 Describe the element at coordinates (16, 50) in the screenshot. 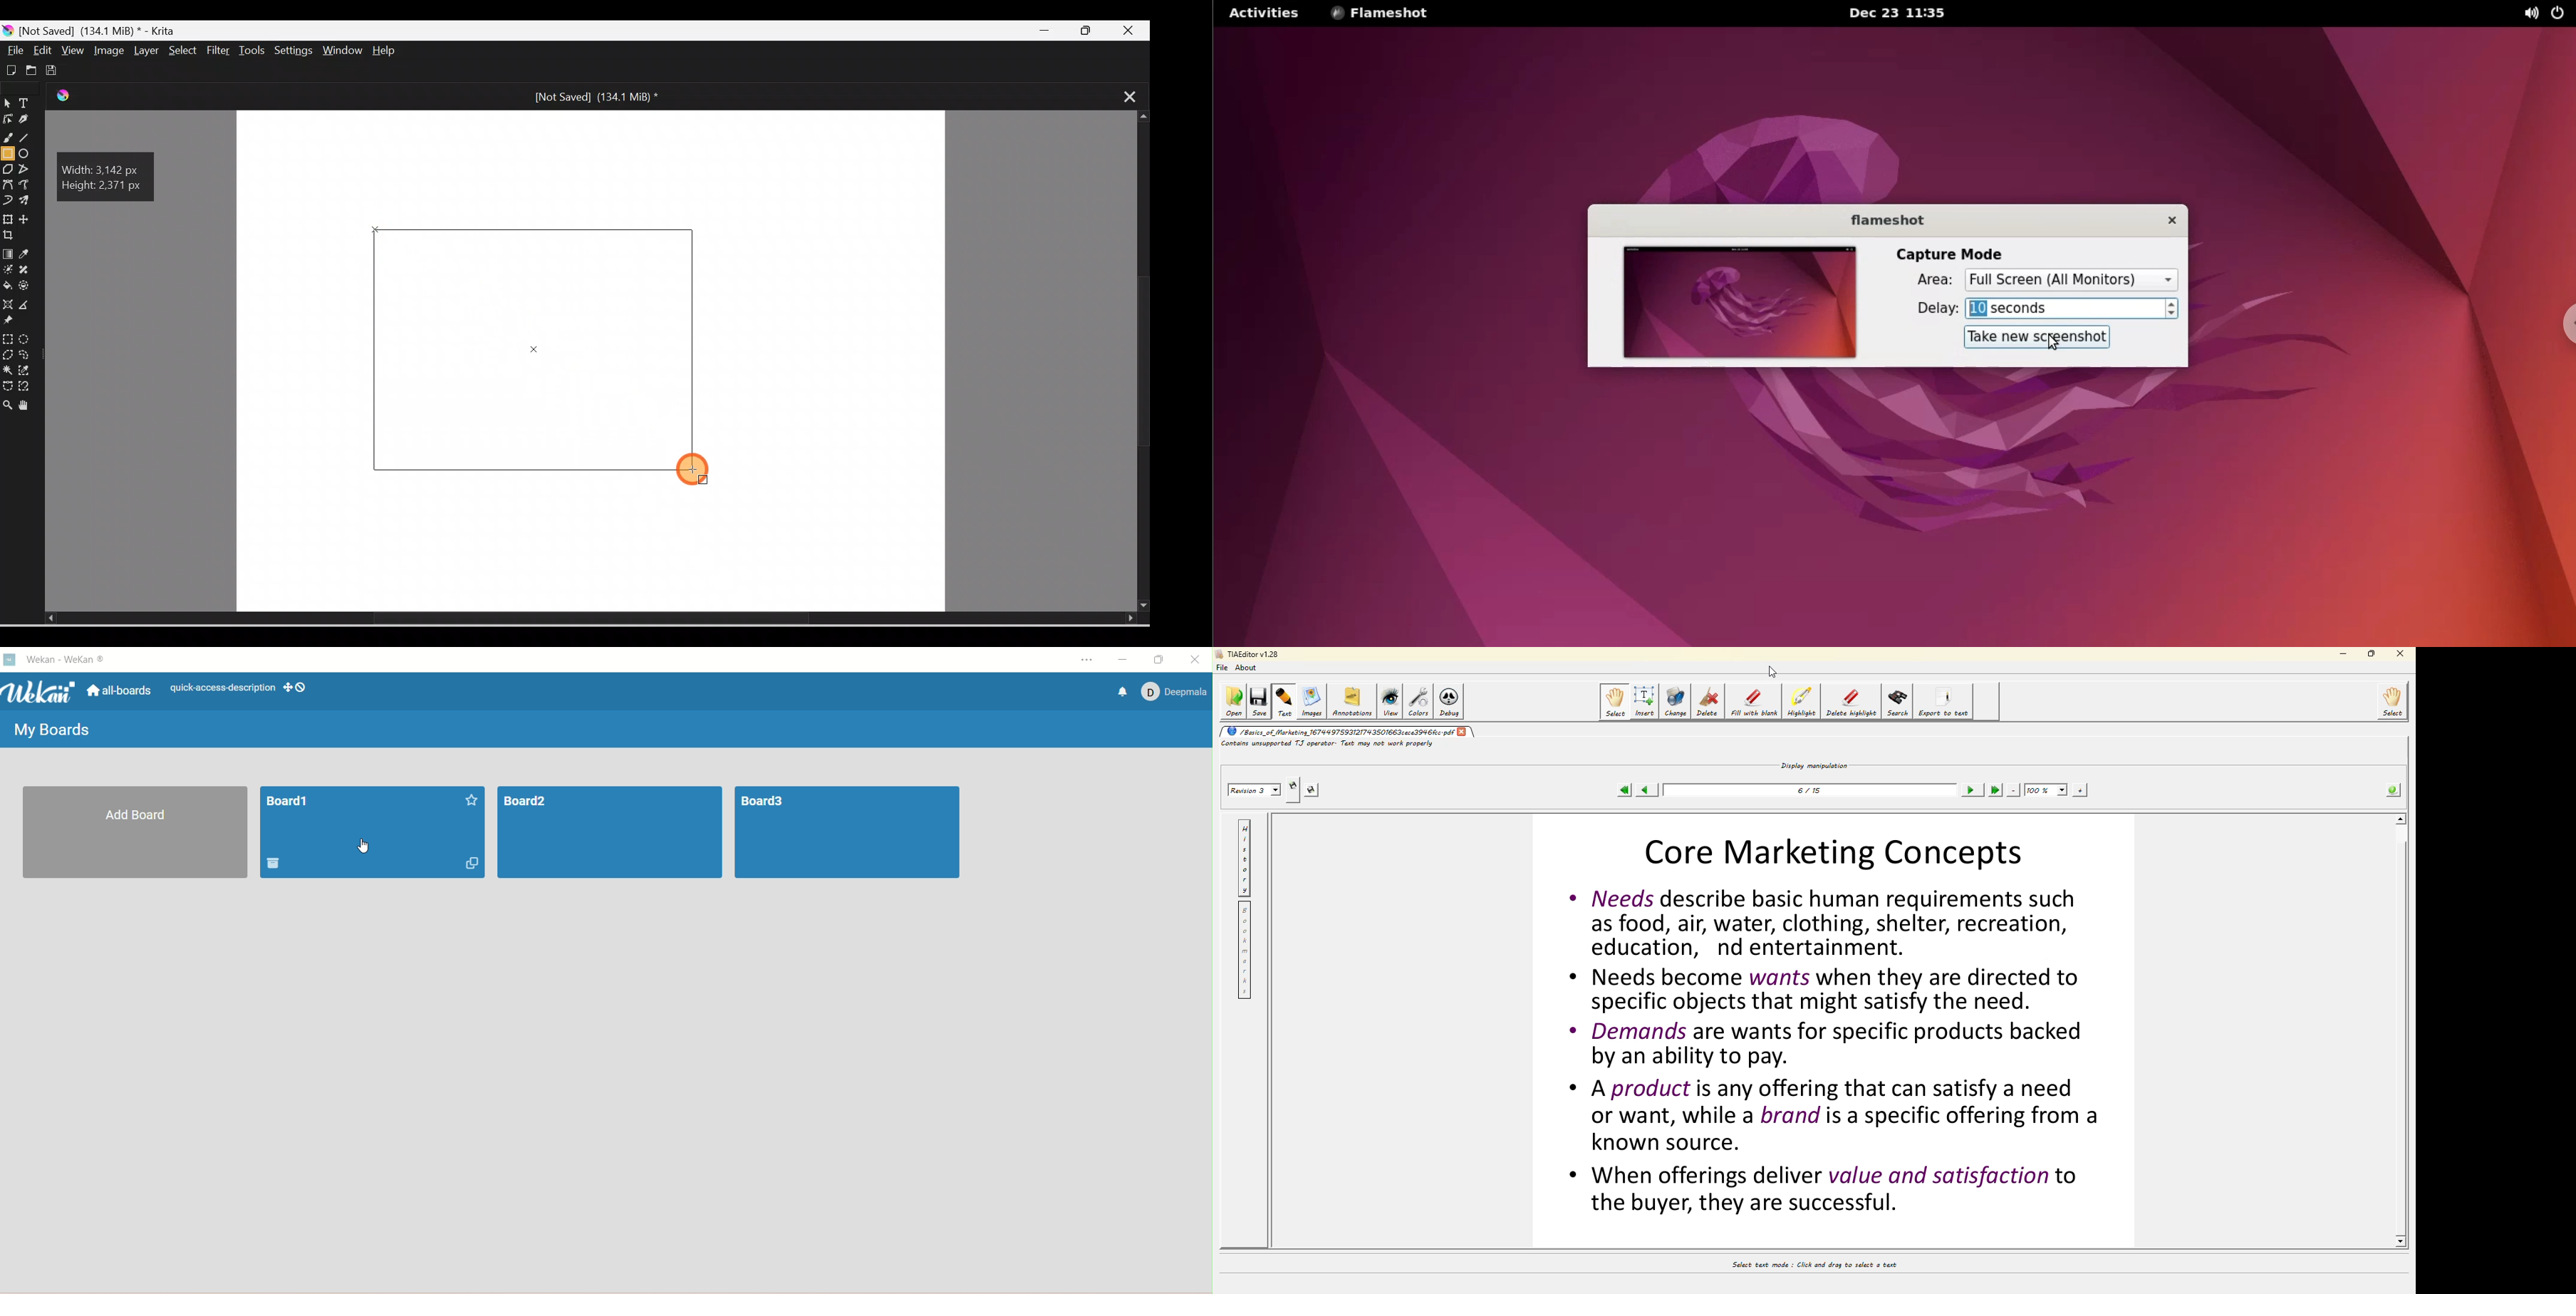

I see `File` at that location.